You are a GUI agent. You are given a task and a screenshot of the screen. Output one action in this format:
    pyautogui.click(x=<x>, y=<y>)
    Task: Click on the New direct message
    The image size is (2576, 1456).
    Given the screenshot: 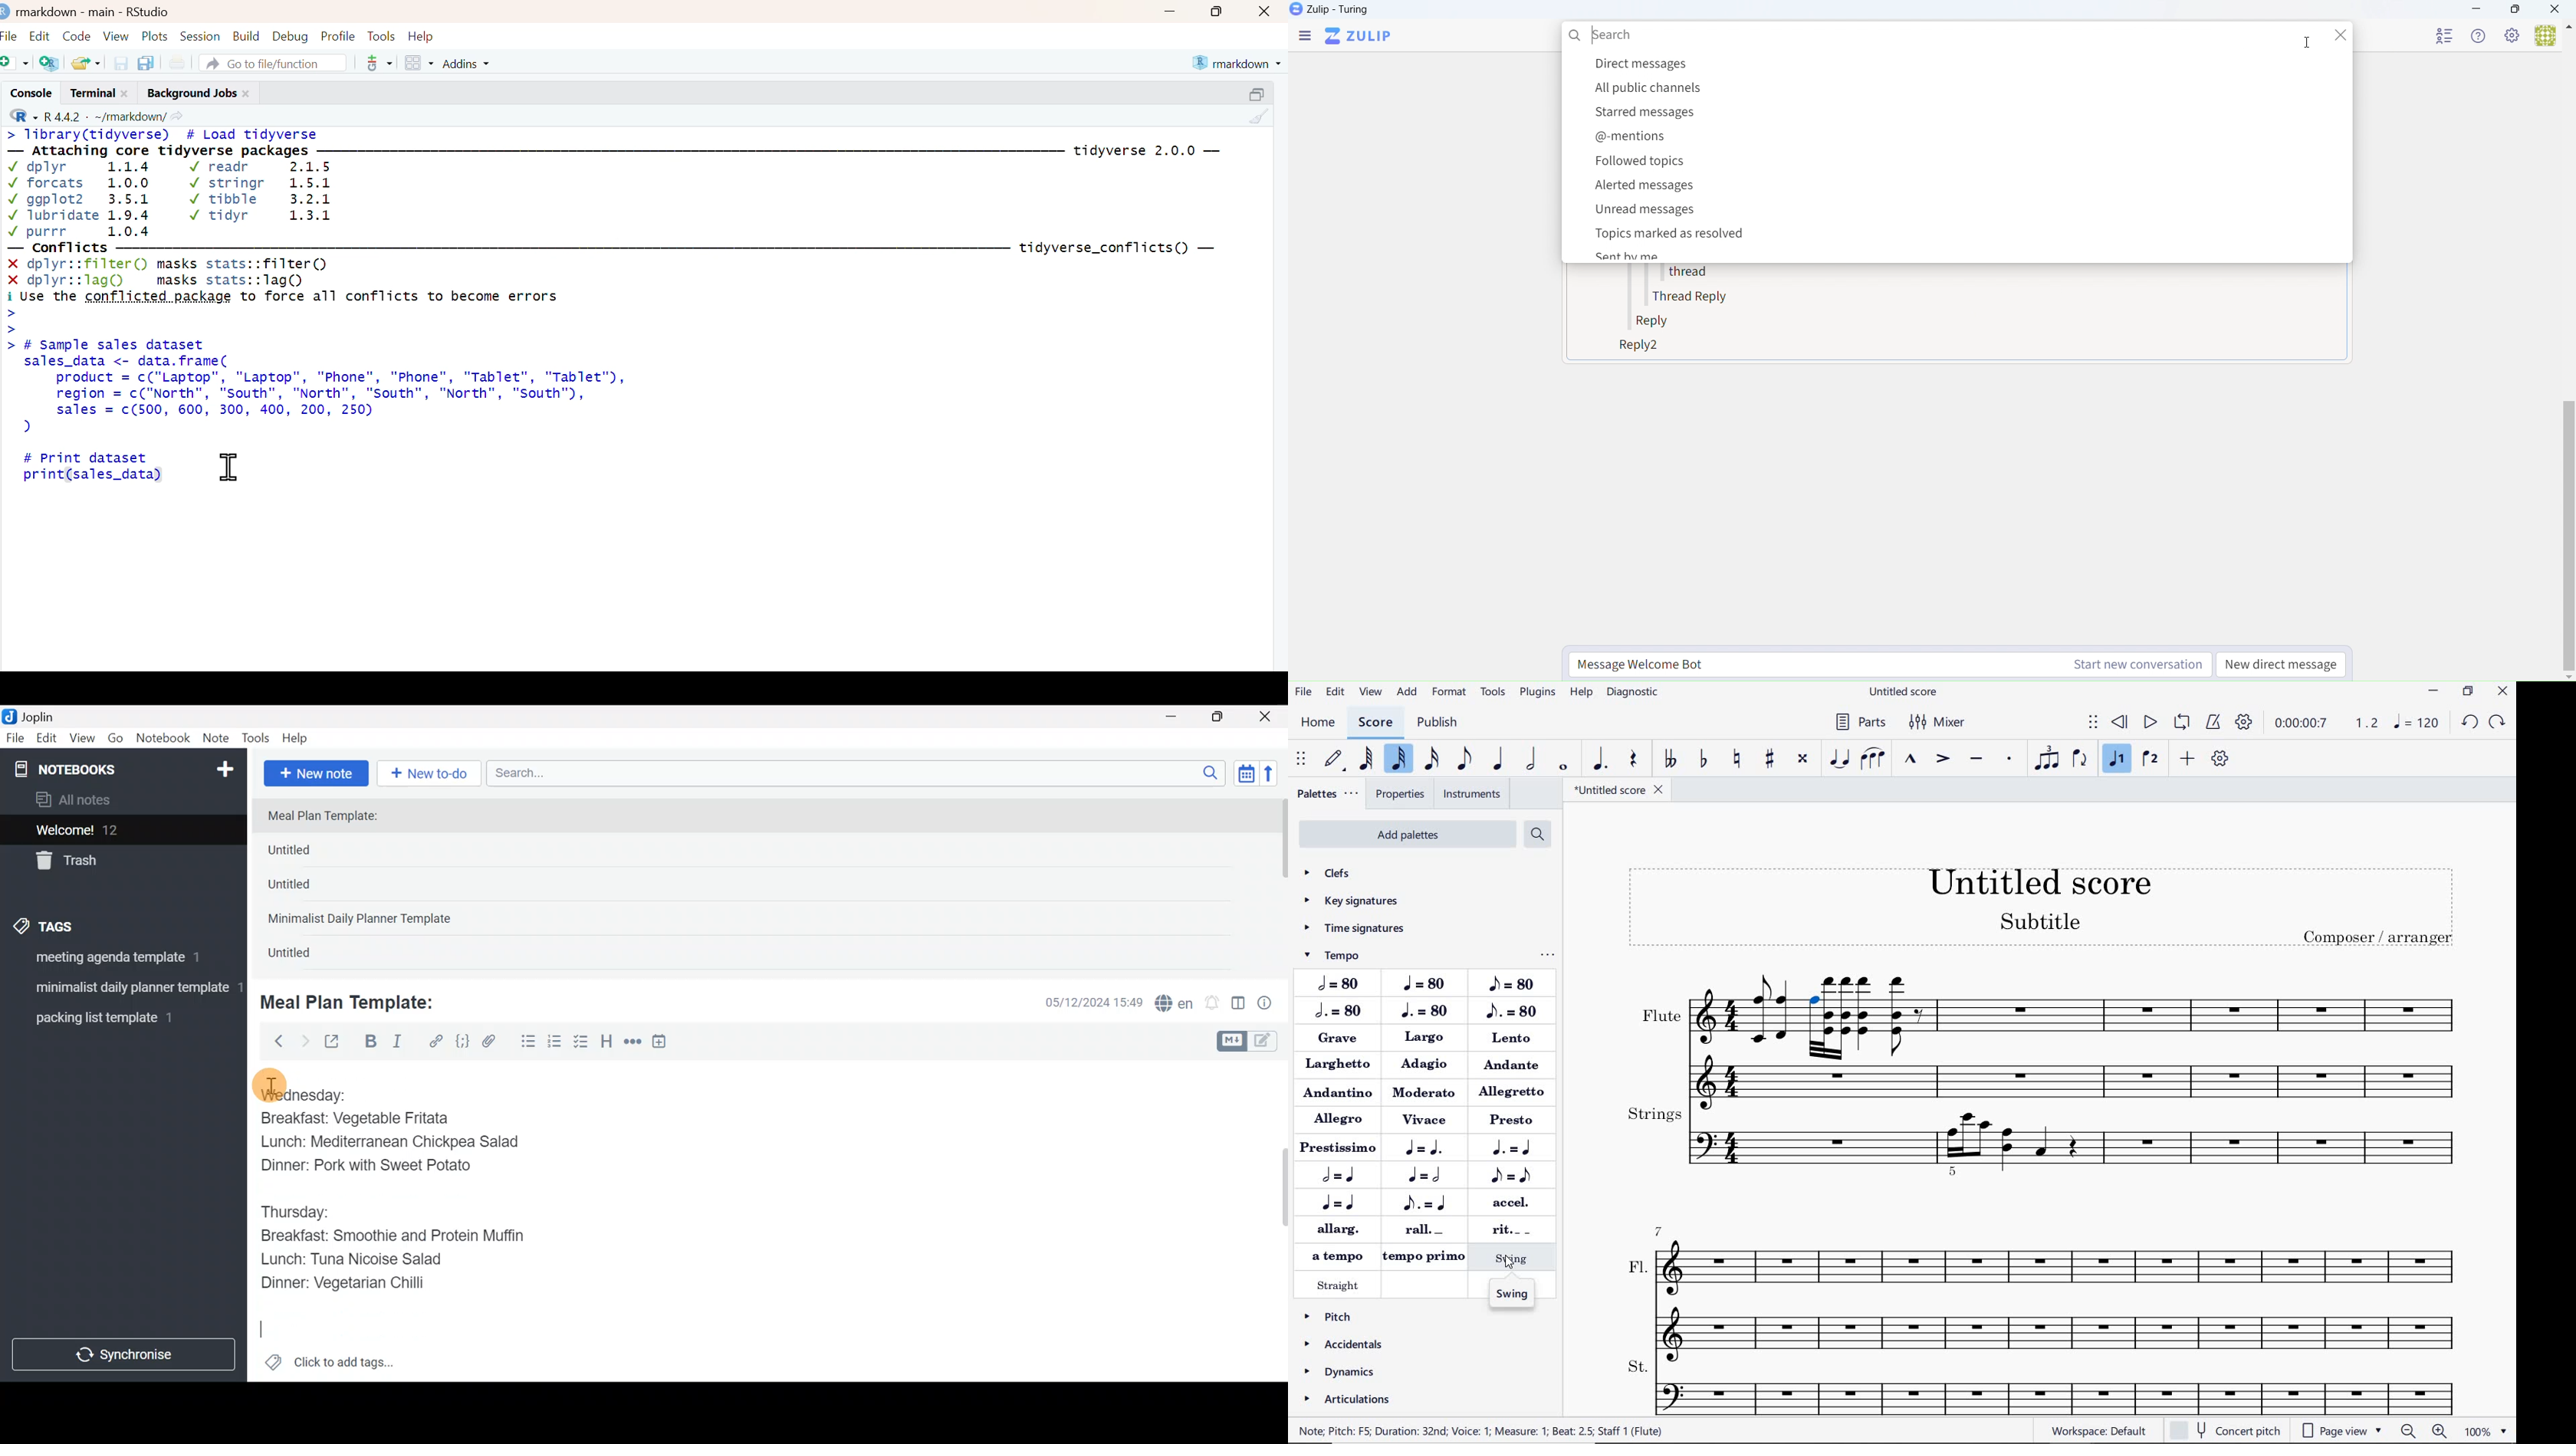 What is the action you would take?
    pyautogui.click(x=2283, y=664)
    